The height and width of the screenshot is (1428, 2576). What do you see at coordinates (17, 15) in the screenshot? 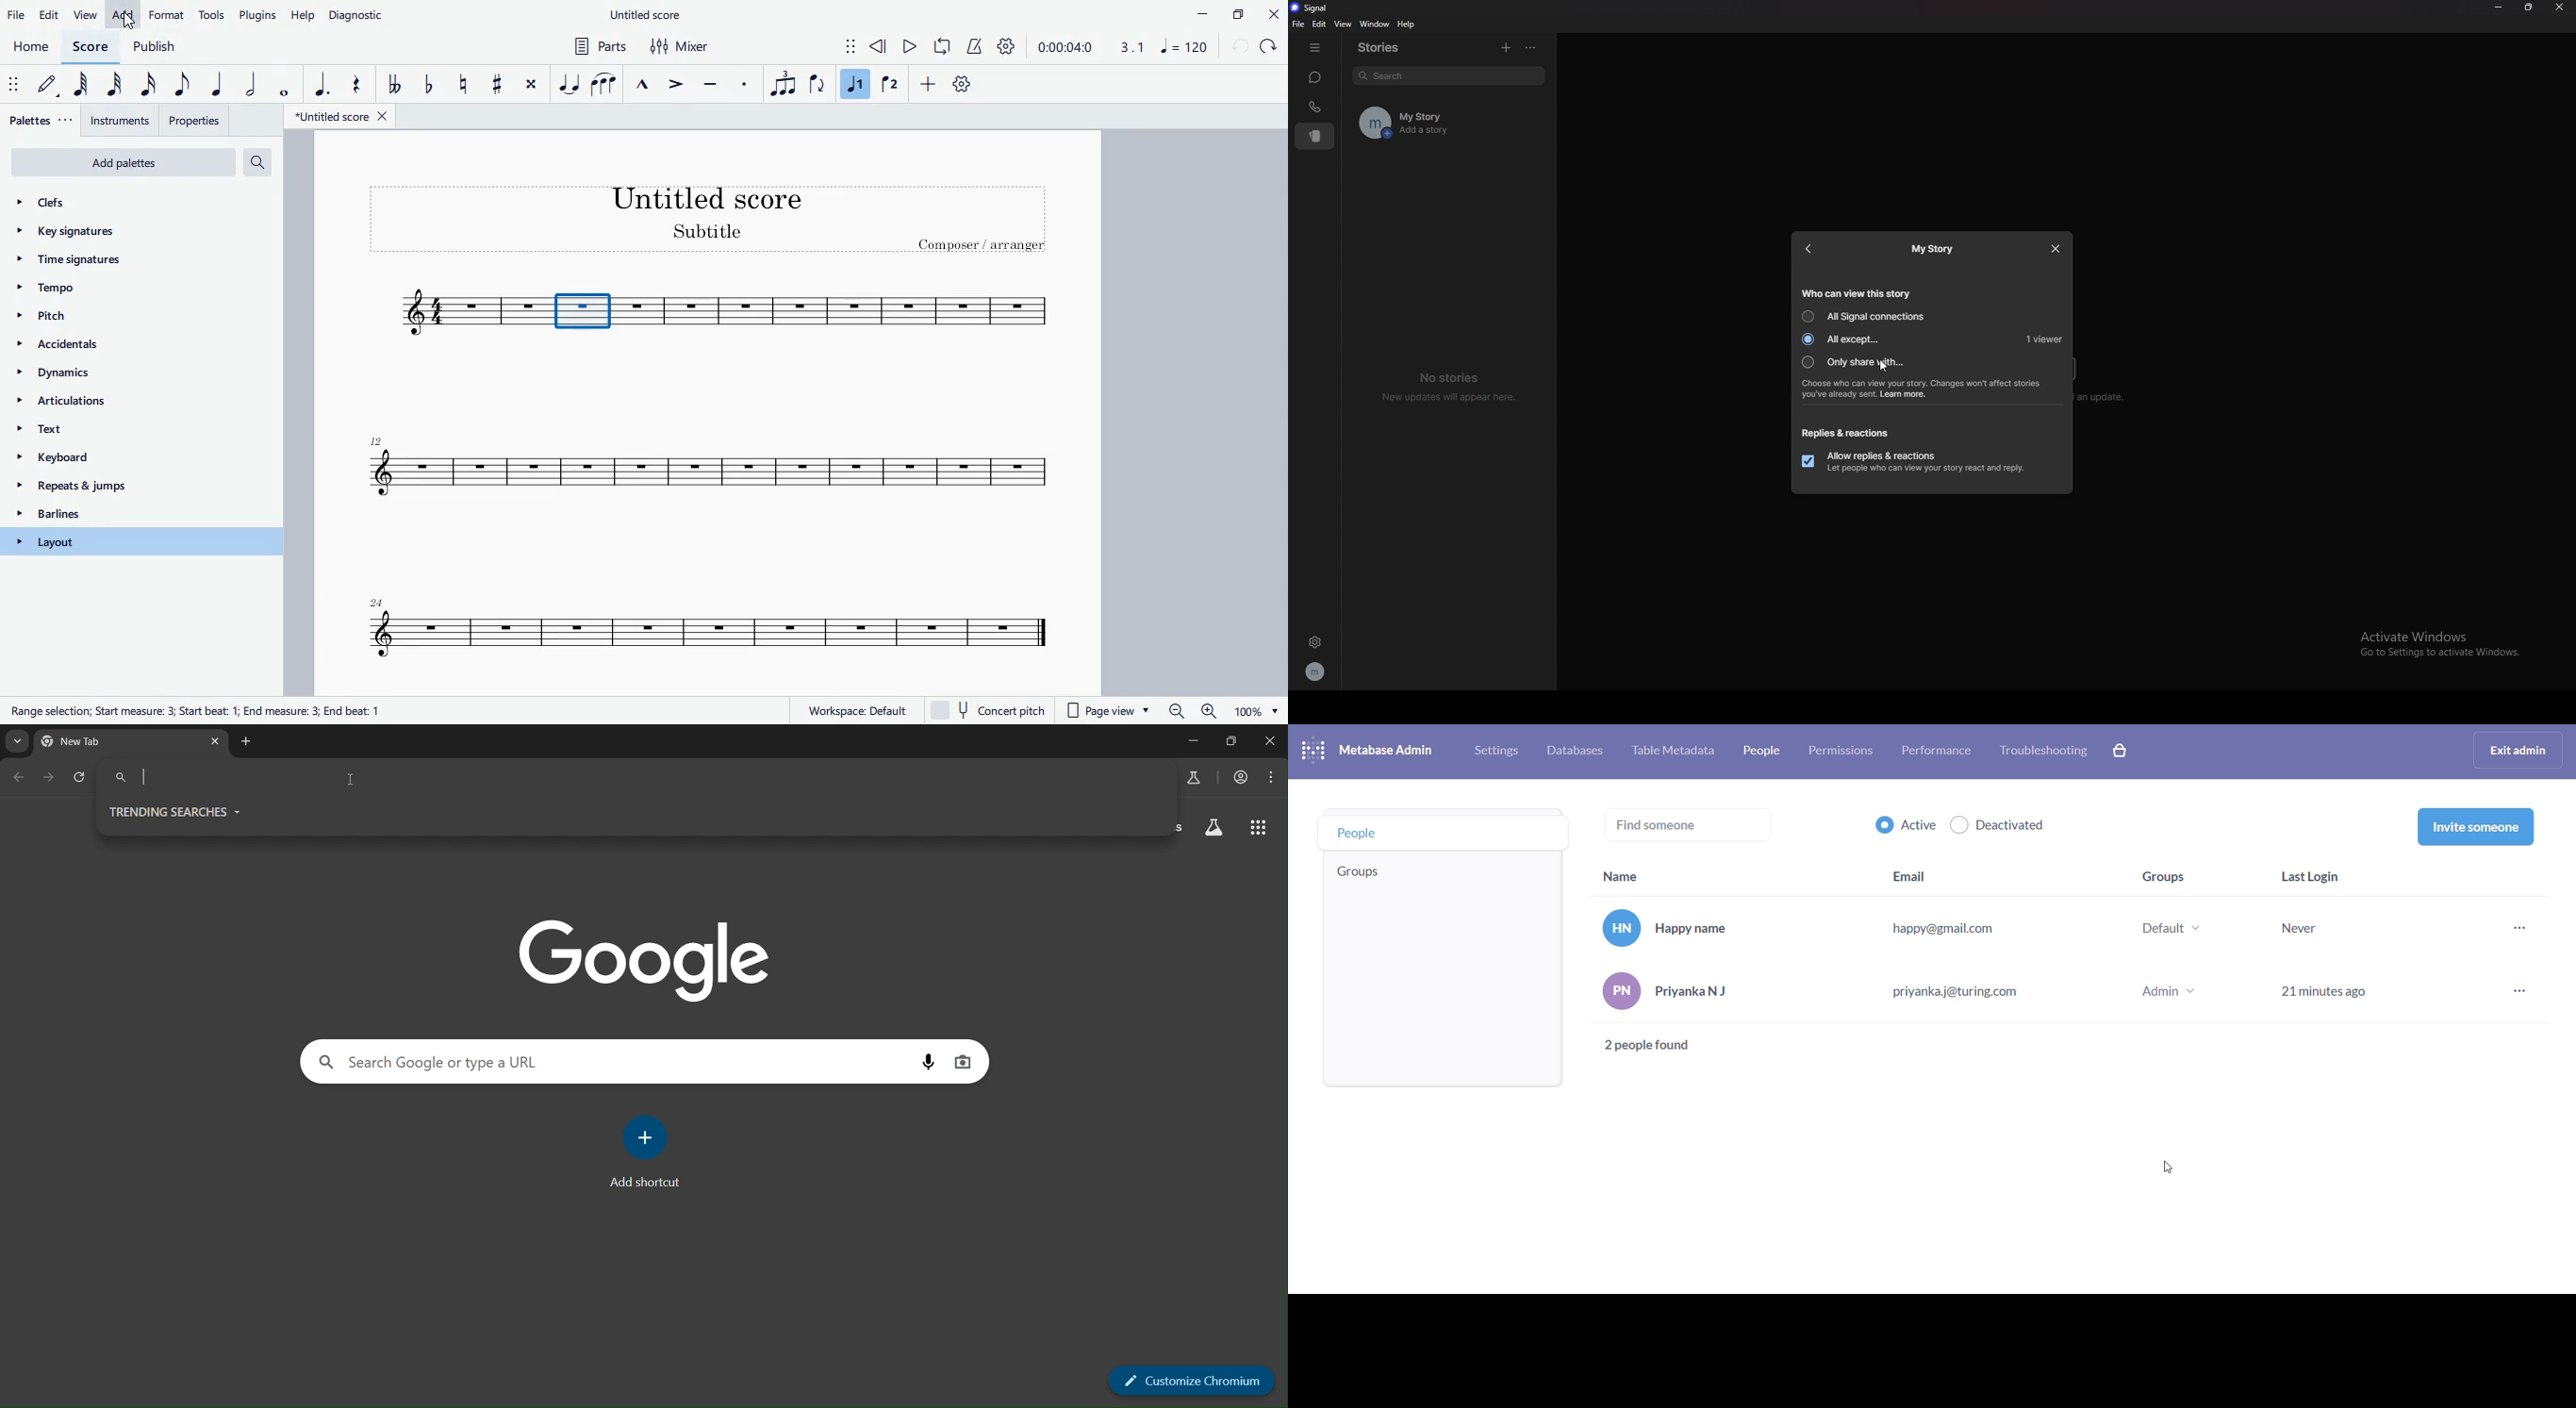
I see `file` at bounding box center [17, 15].